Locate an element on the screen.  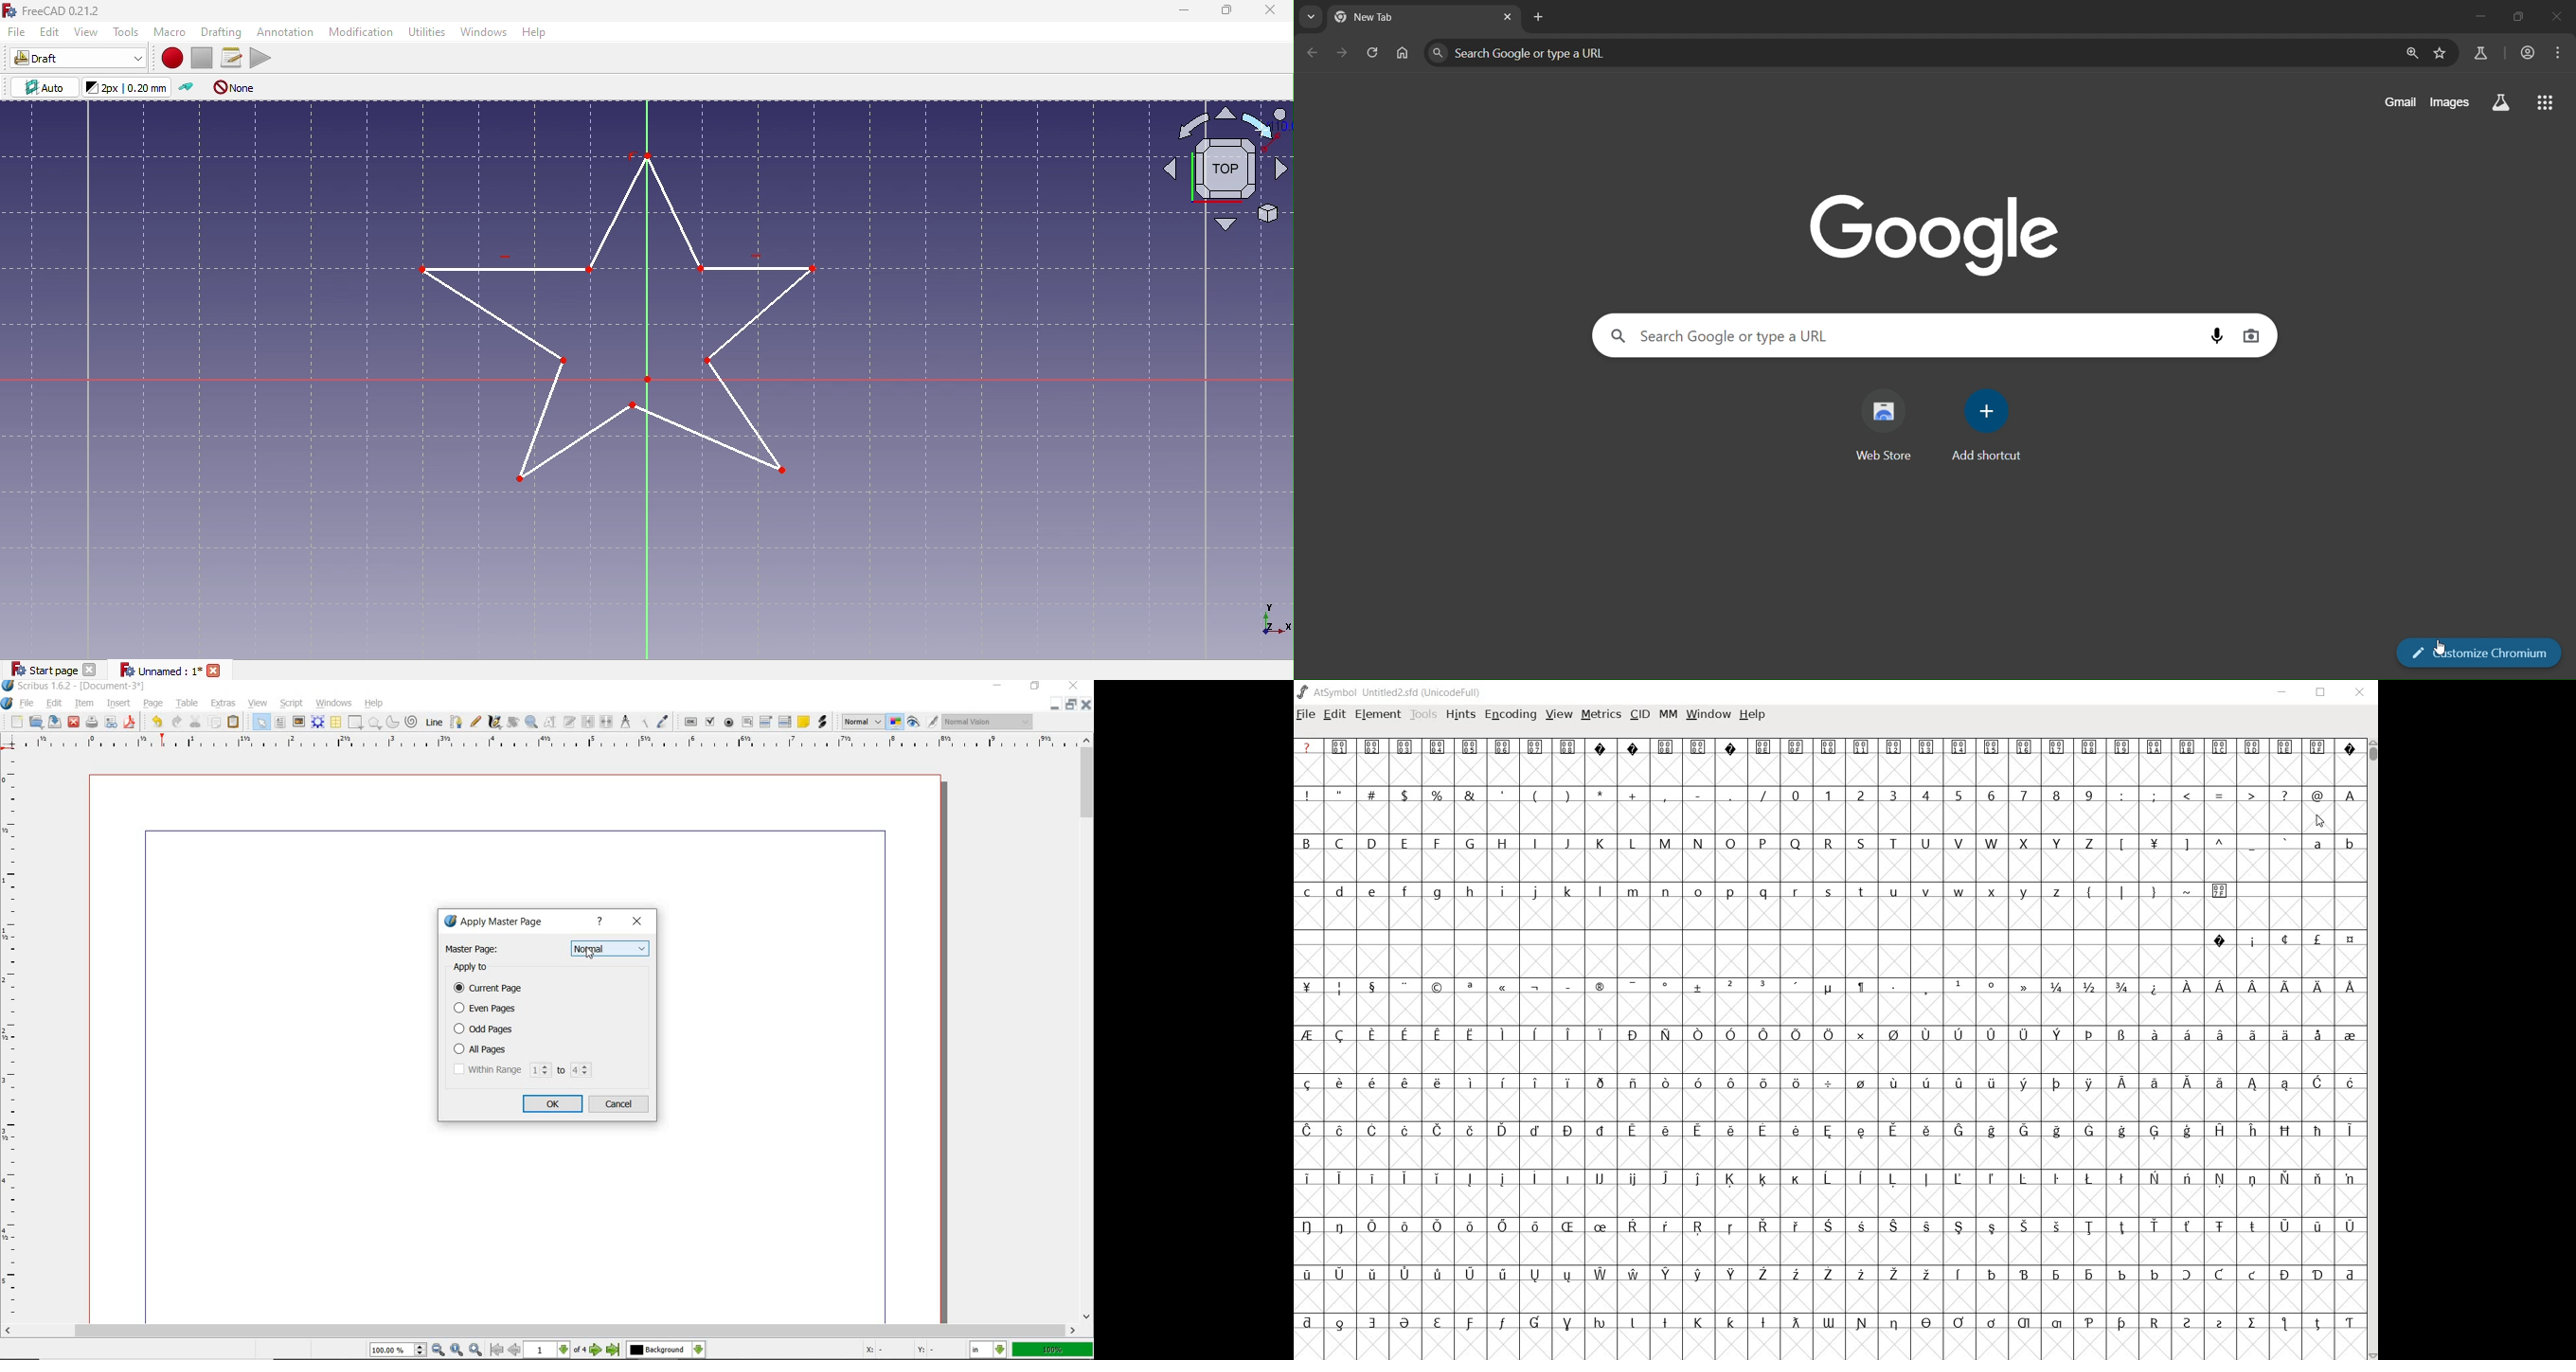
Close is located at coordinates (1088, 706).